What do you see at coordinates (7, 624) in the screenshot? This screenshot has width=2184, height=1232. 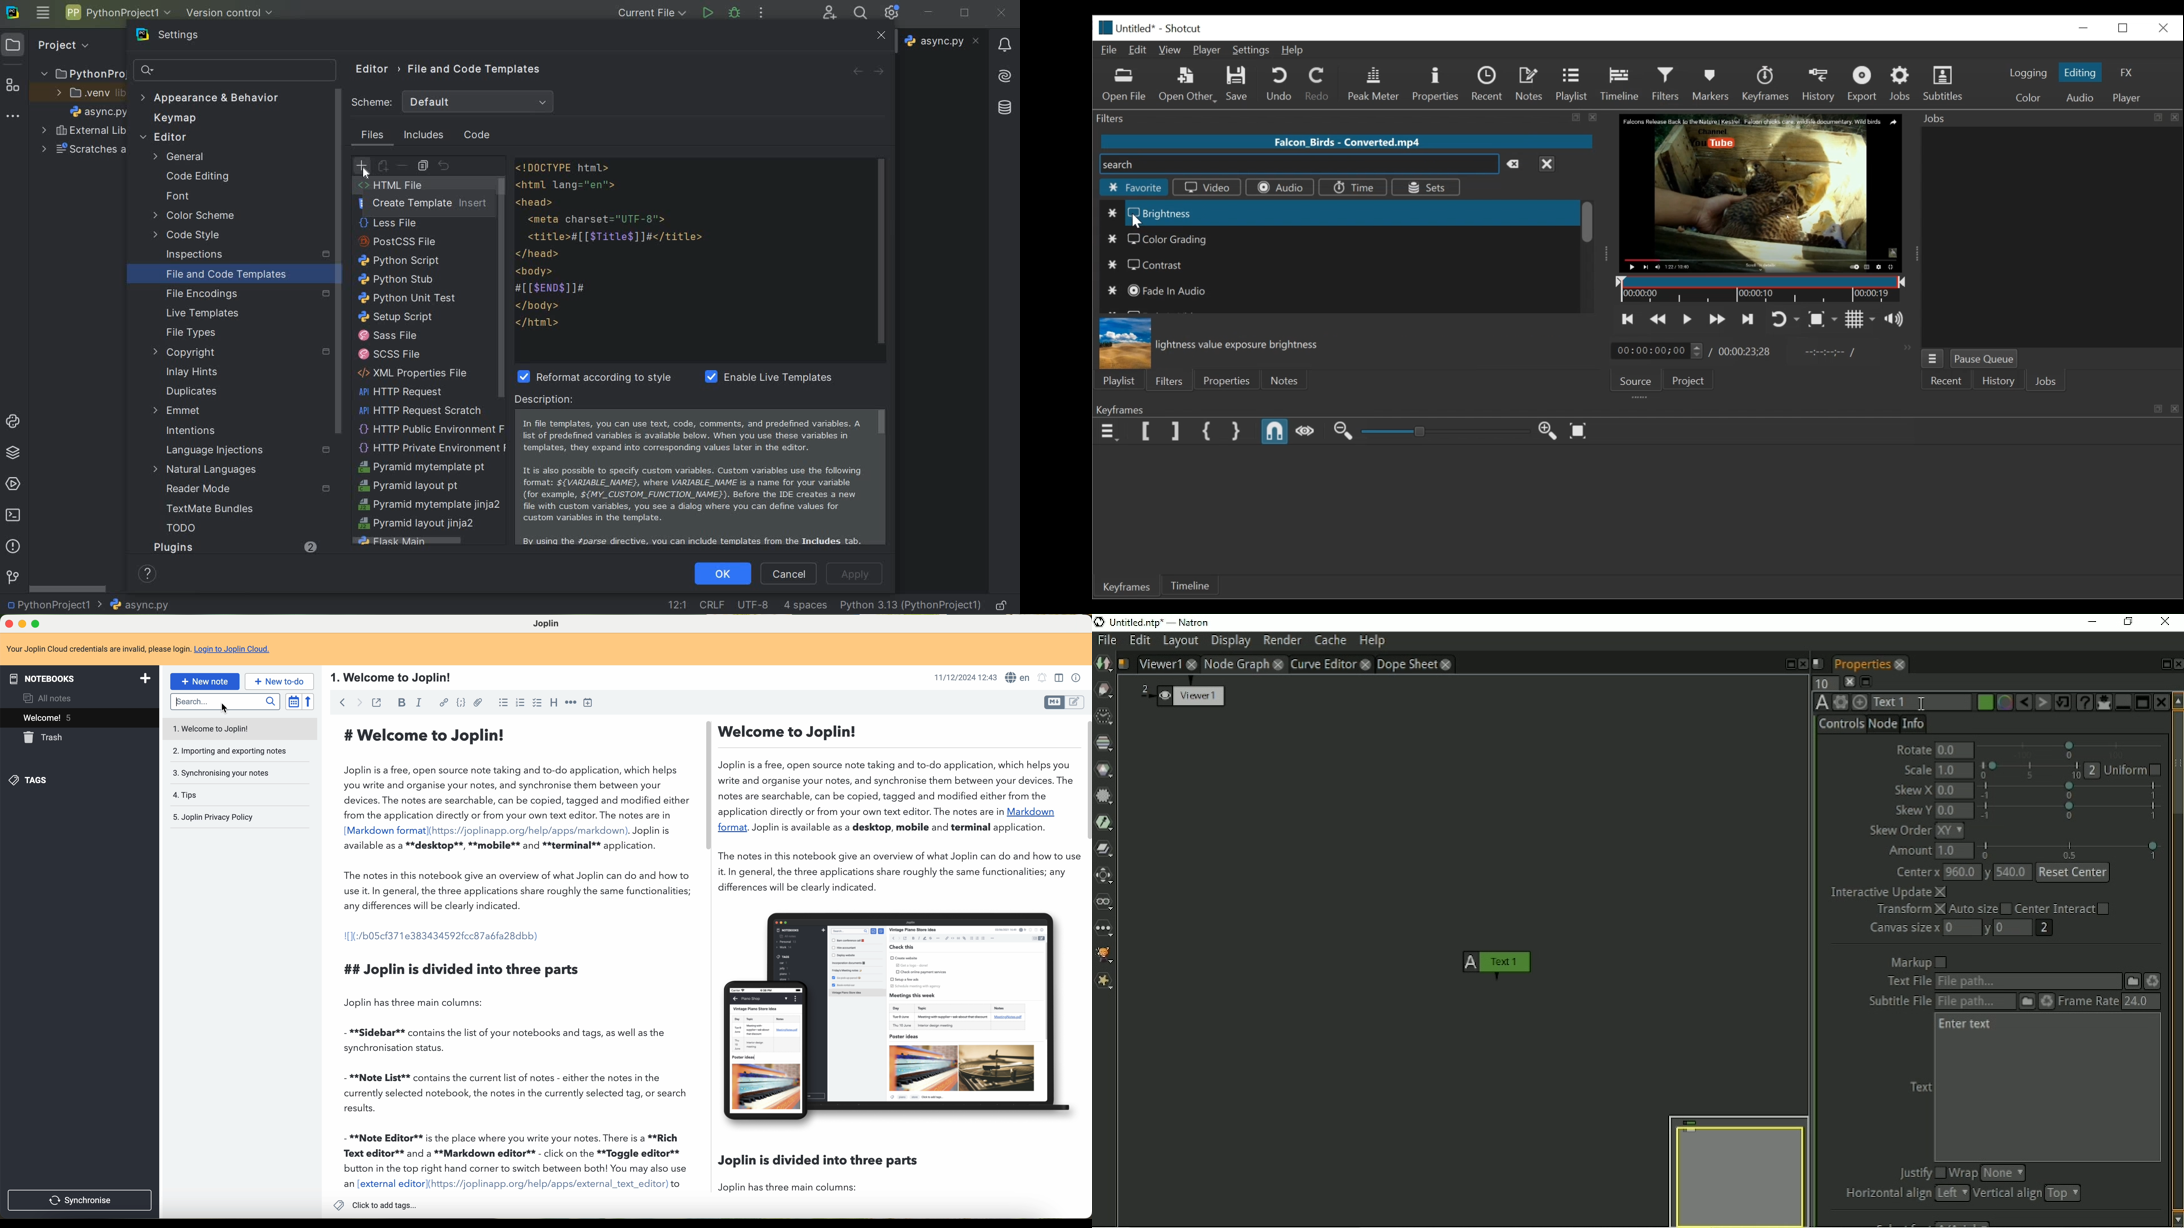 I see `close Joplin` at bounding box center [7, 624].